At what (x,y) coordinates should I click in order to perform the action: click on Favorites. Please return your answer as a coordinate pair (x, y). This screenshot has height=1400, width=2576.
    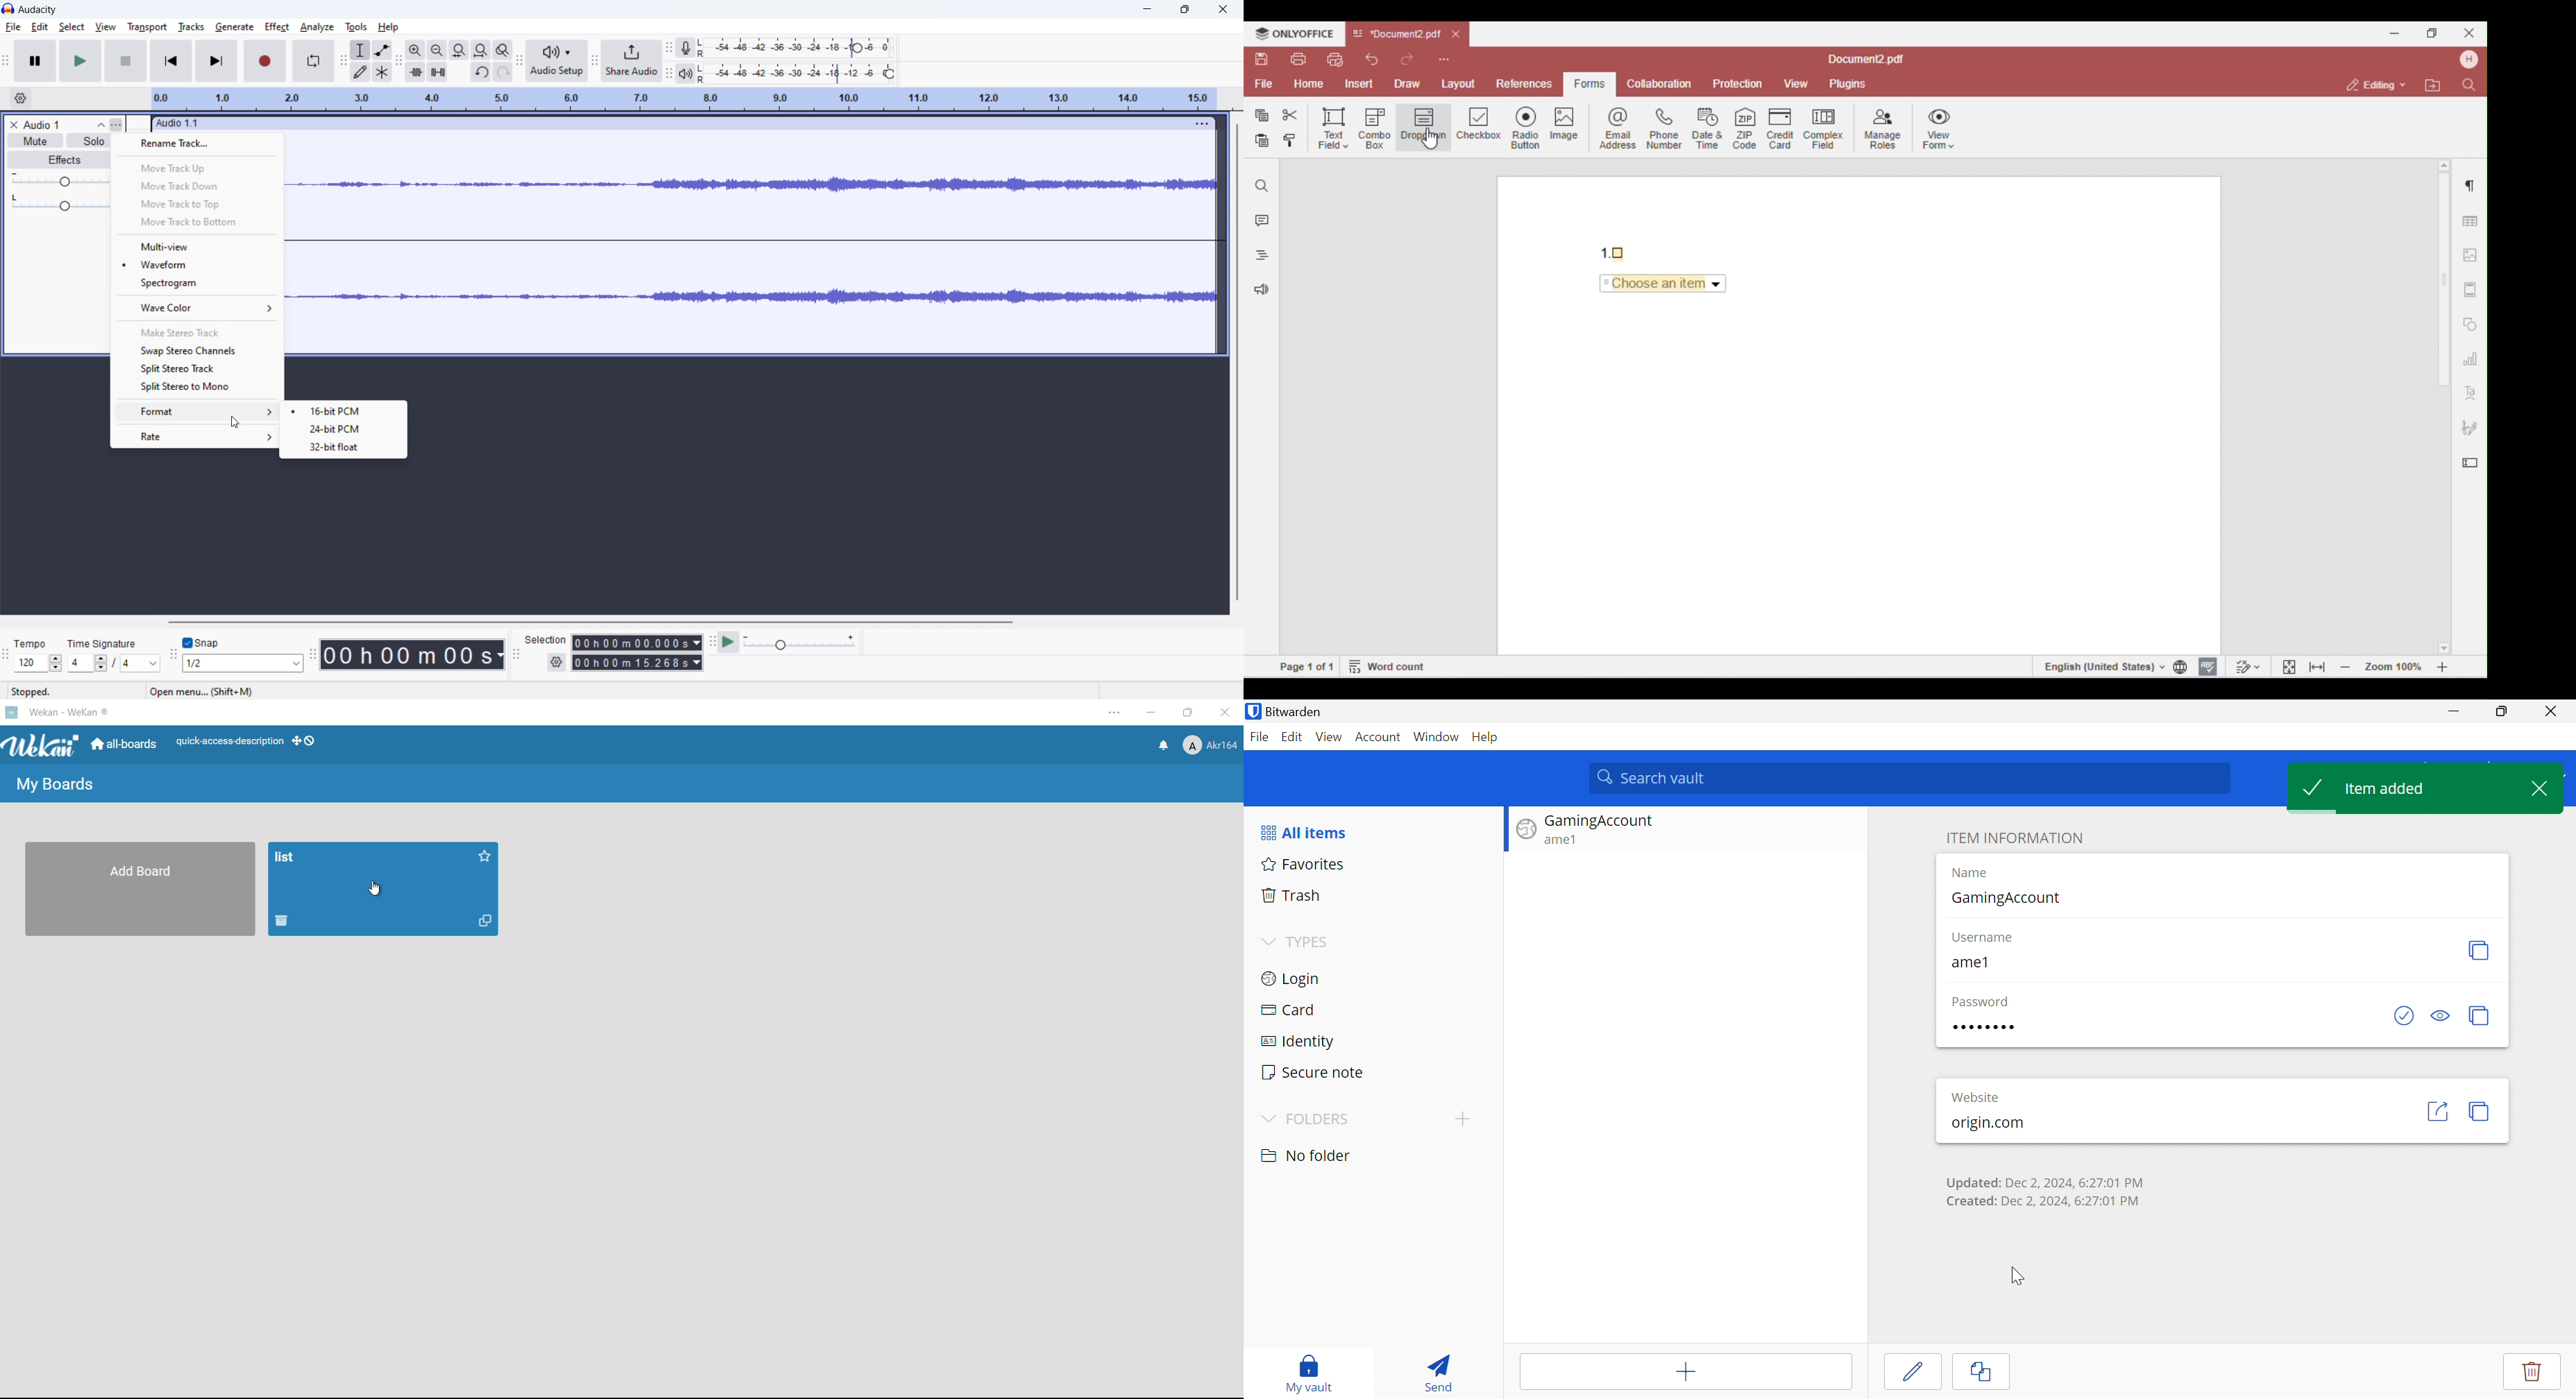
    Looking at the image, I should click on (1303, 865).